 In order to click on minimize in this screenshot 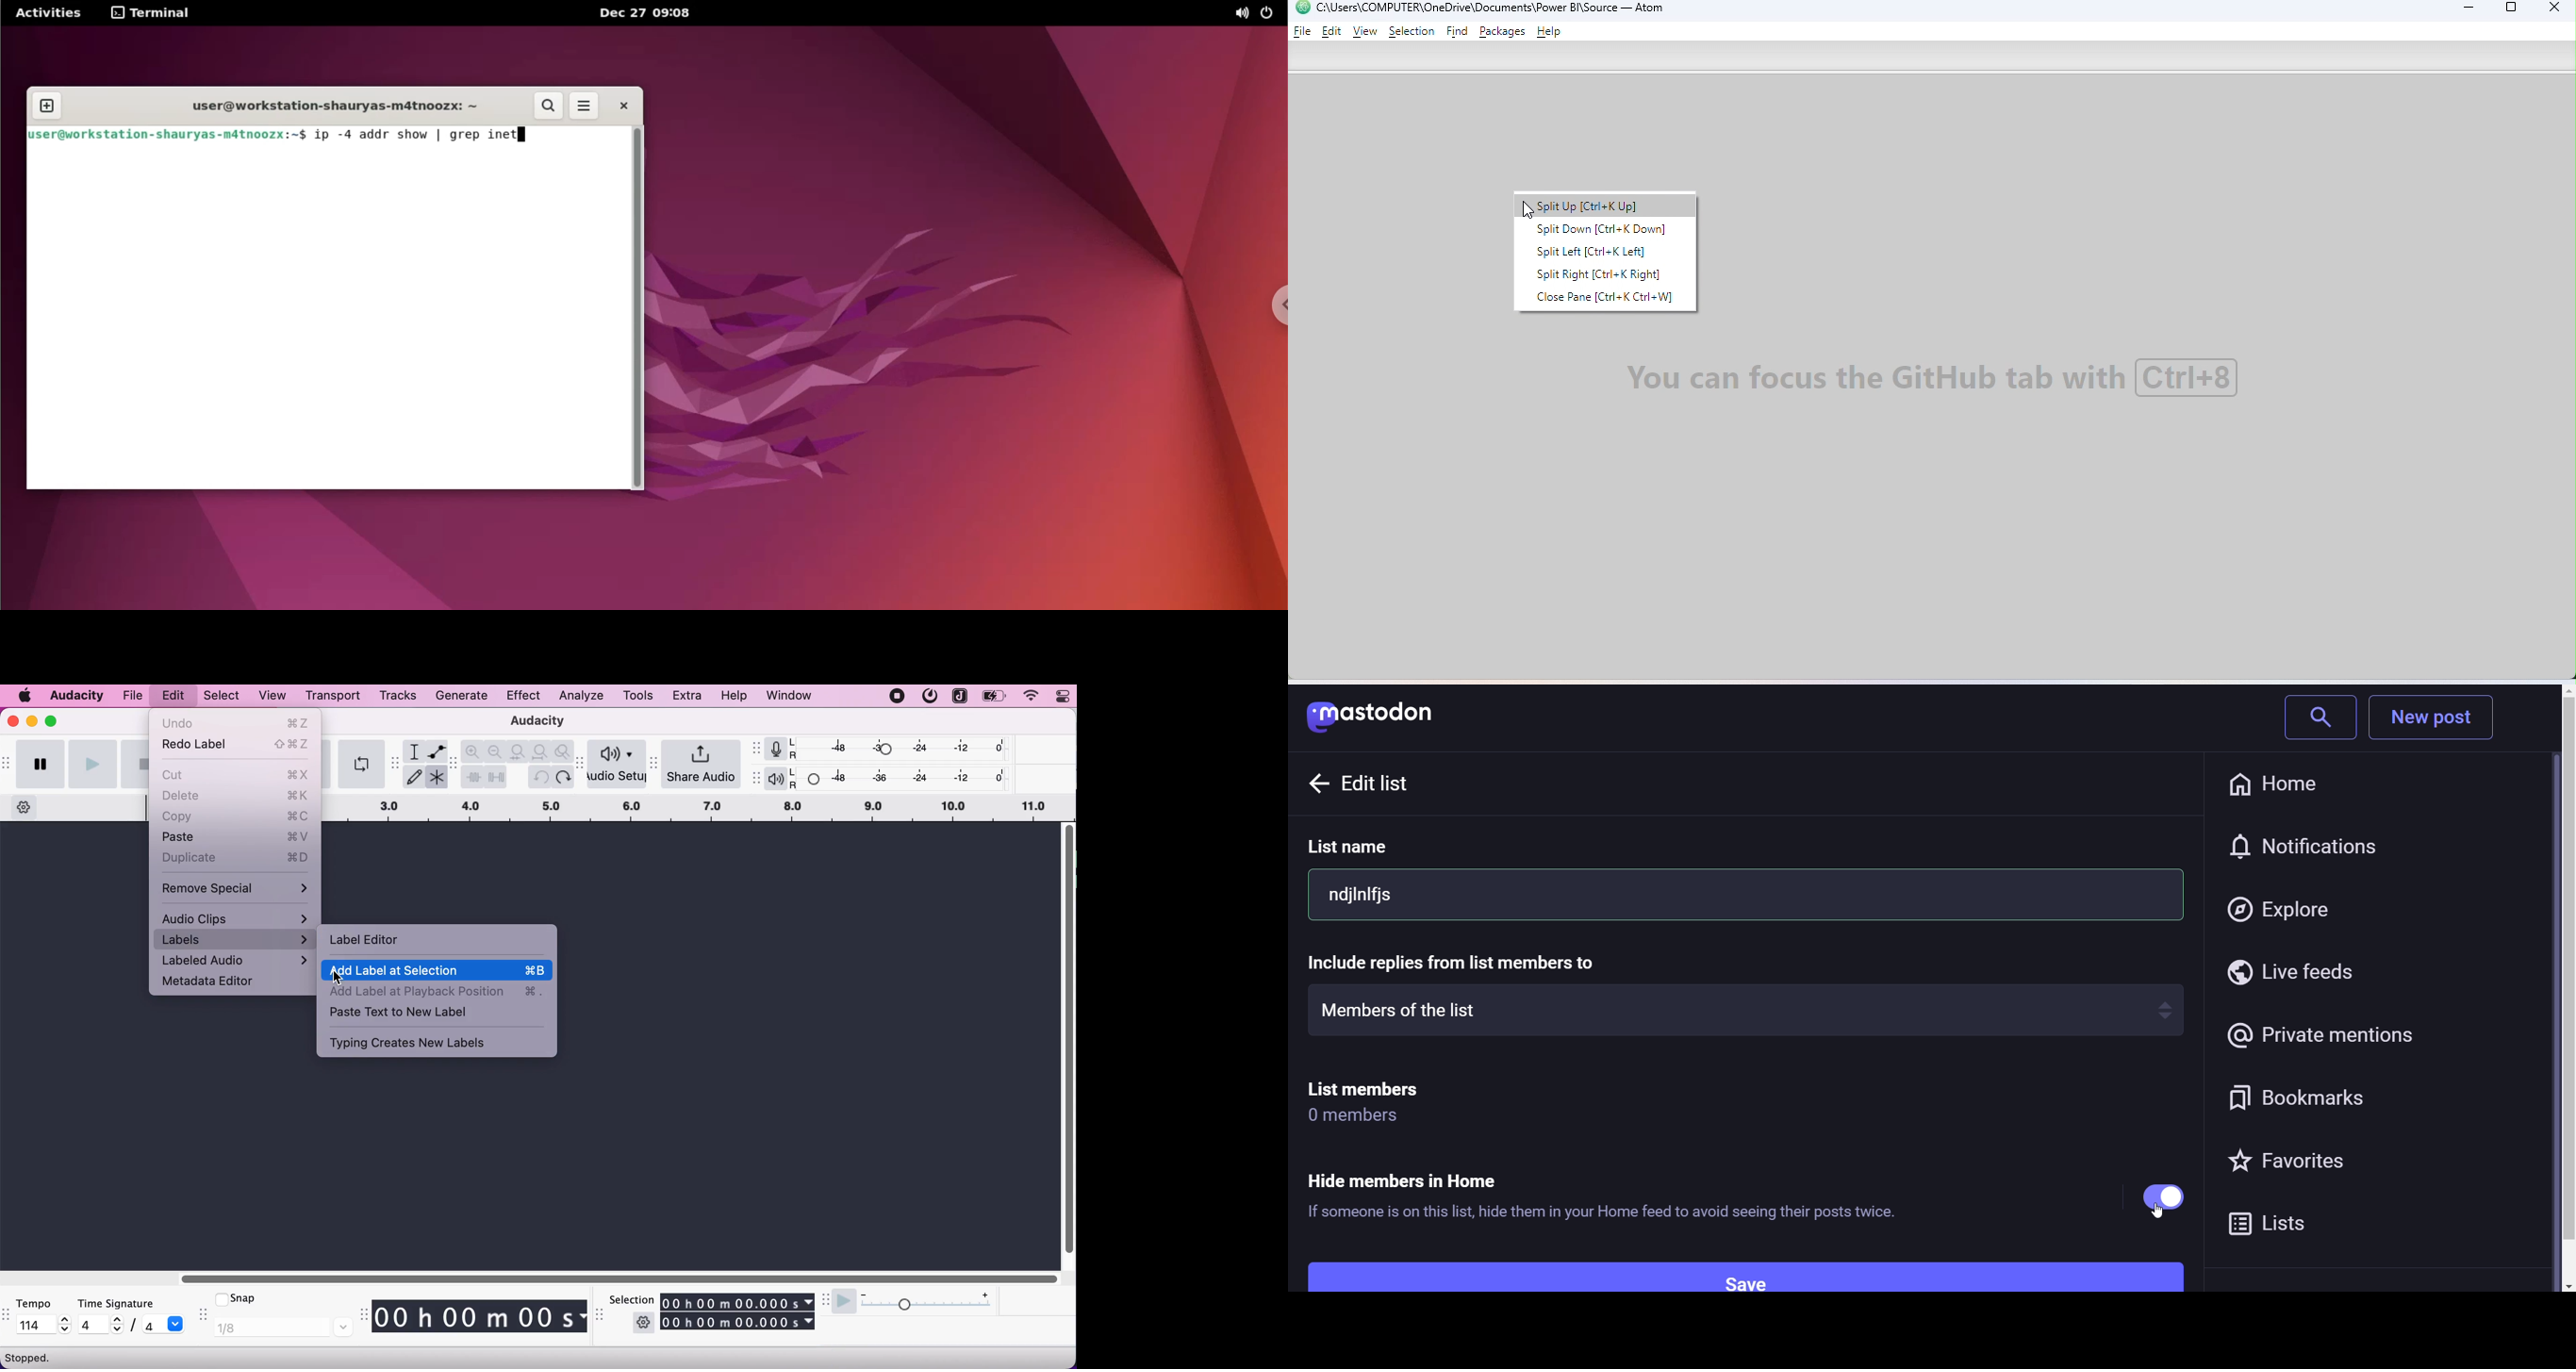, I will do `click(32, 721)`.